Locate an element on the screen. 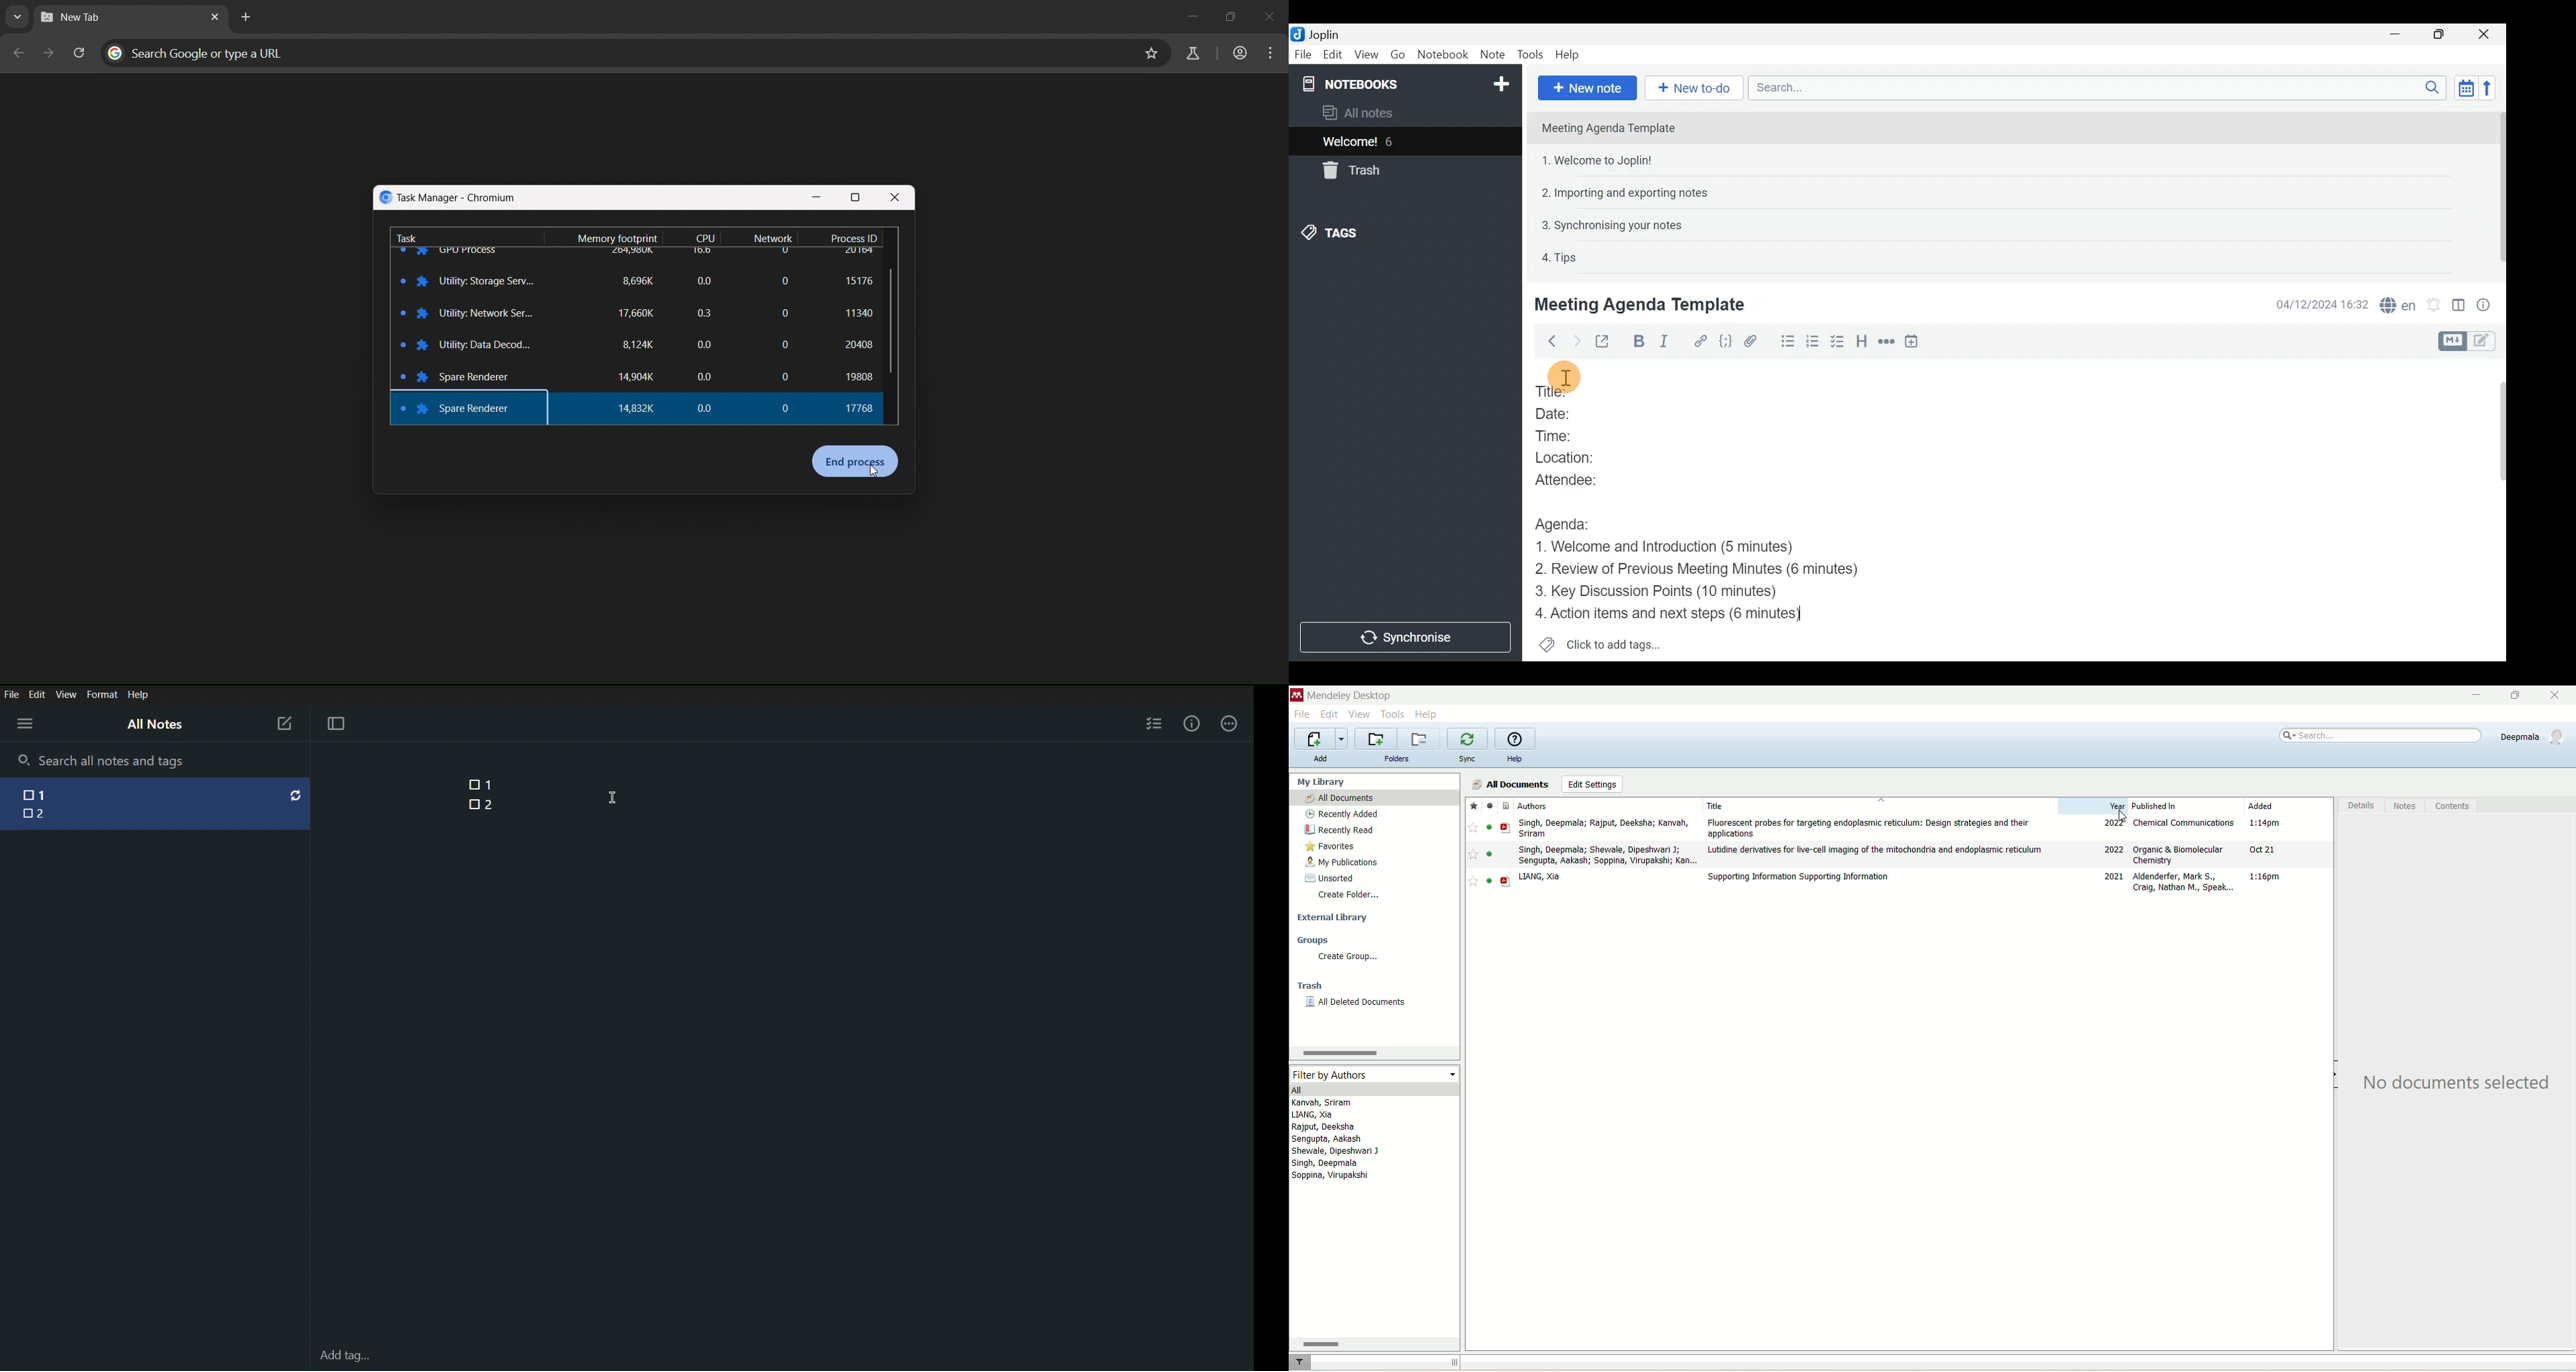 The width and height of the screenshot is (2576, 1372). Singh, Deepmala; Shewale, Dipeshwari J; Sengupta, Aakash; Soppina, Virupakshi; Kan... is located at coordinates (1608, 854).